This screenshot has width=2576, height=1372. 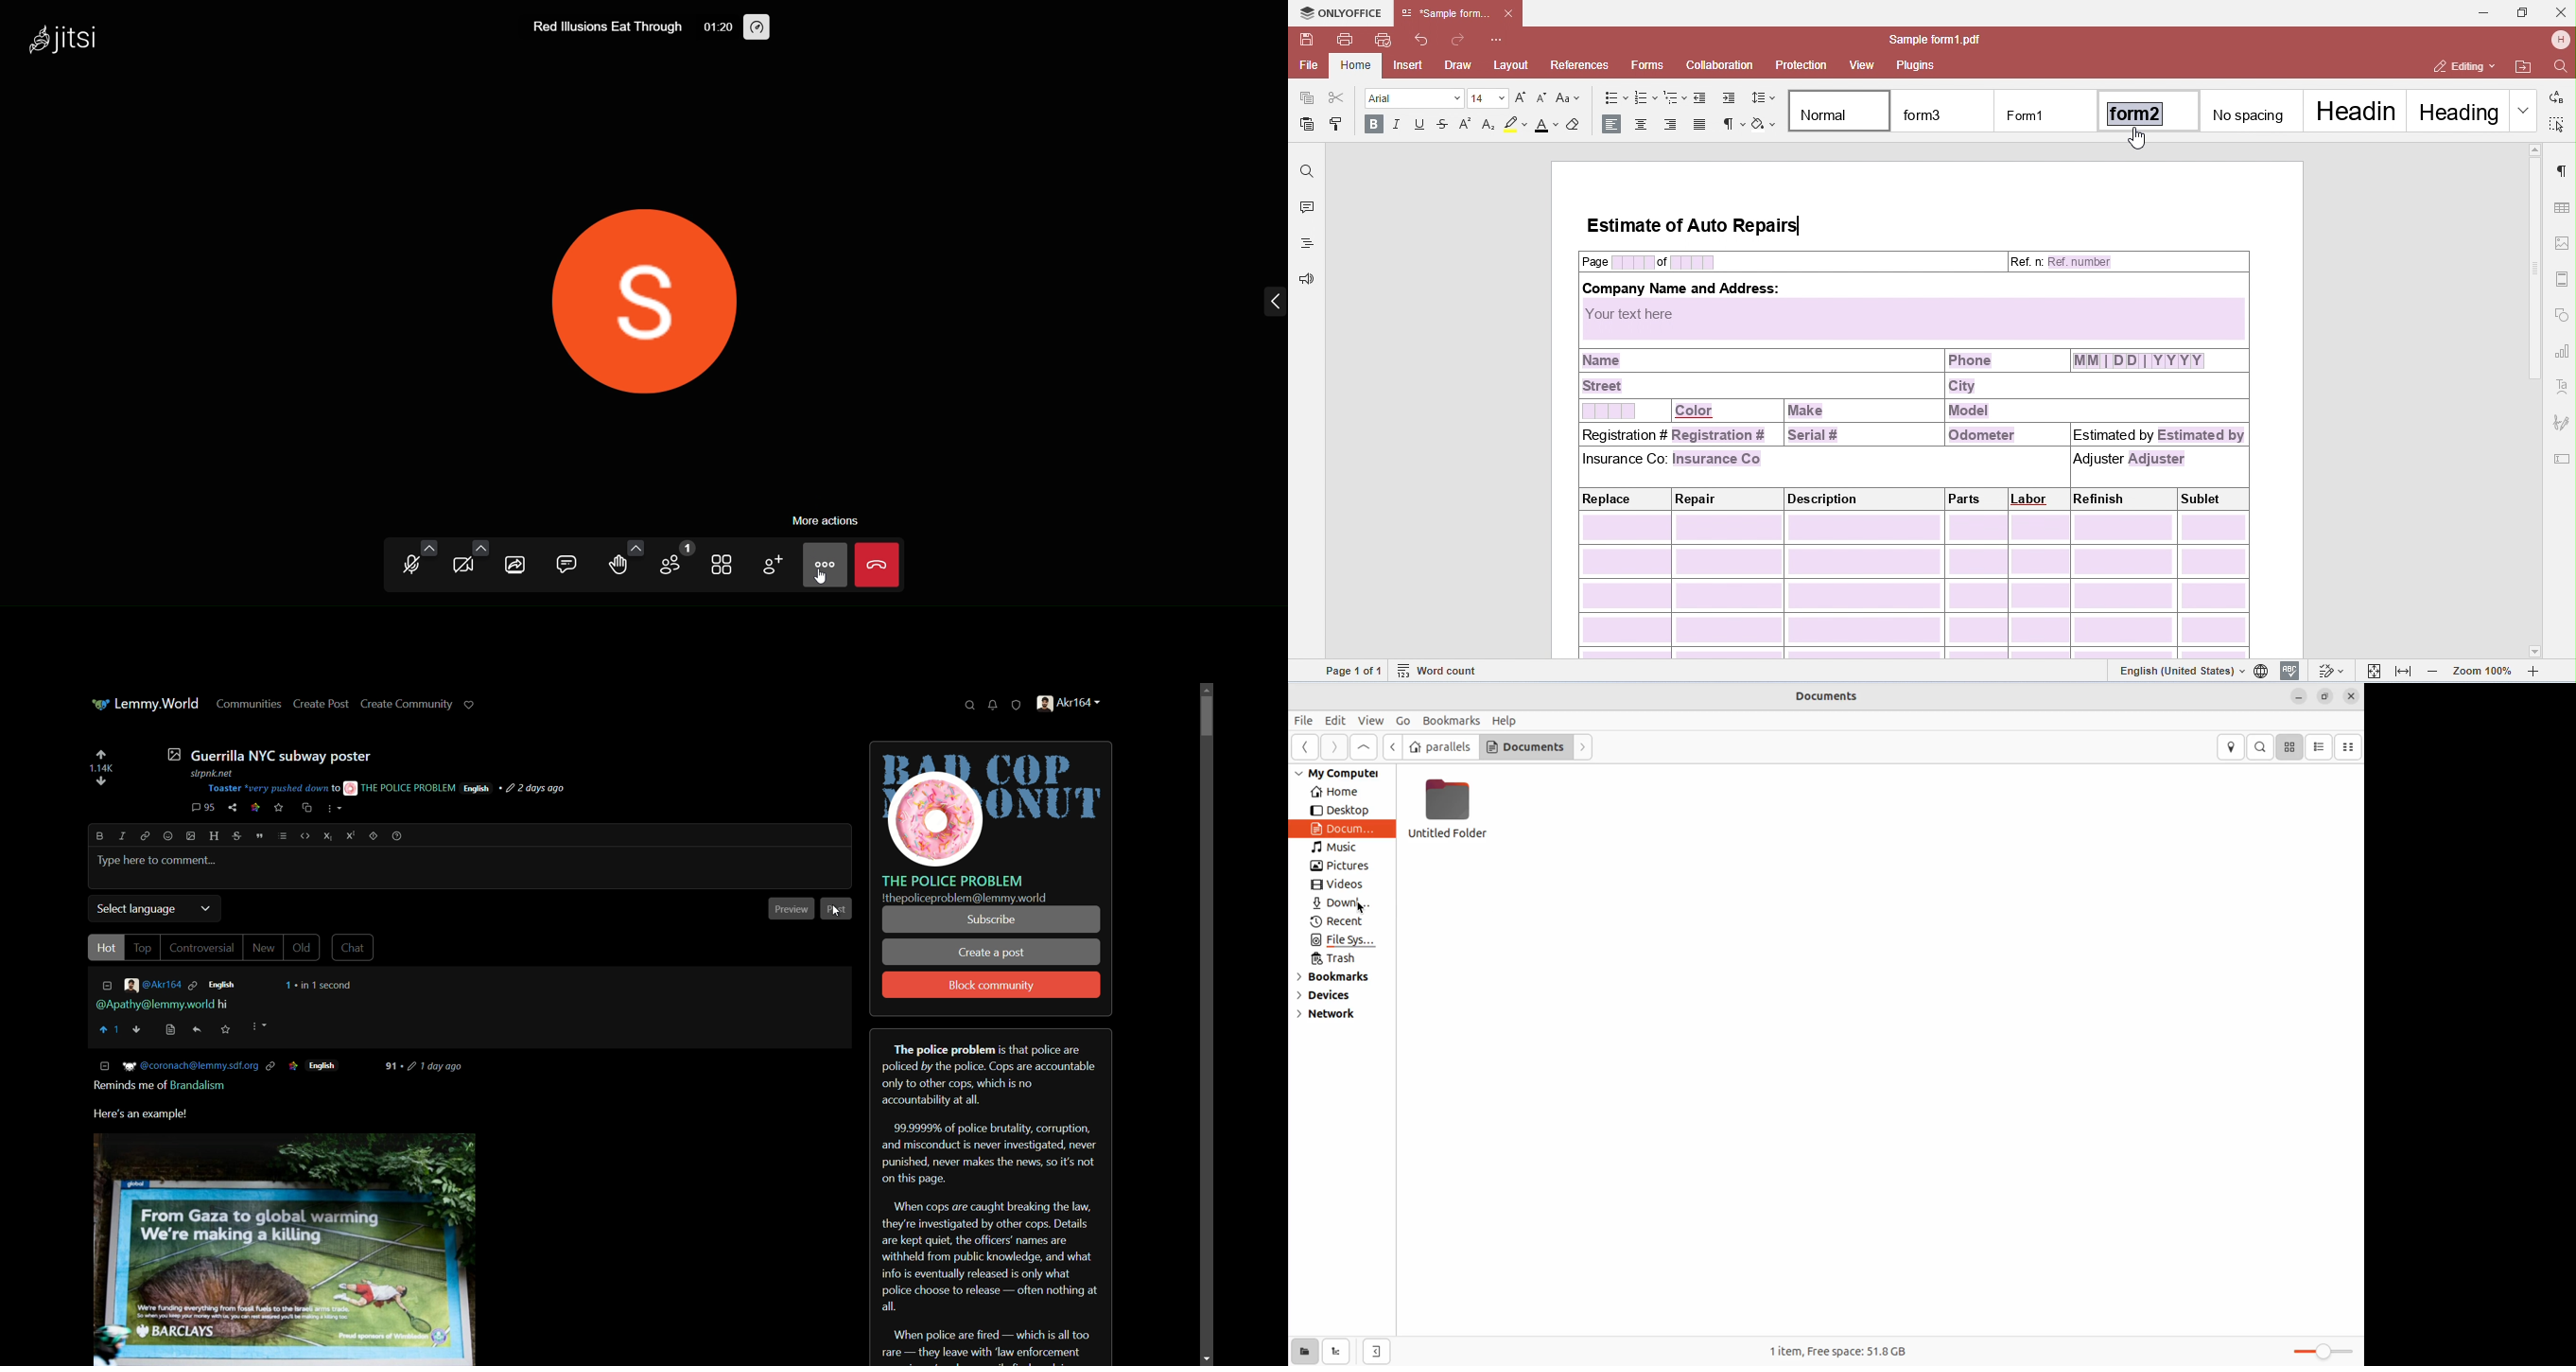 What do you see at coordinates (199, 1066) in the screenshot?
I see `‘@coronach@lemmy.sdf.org` at bounding box center [199, 1066].